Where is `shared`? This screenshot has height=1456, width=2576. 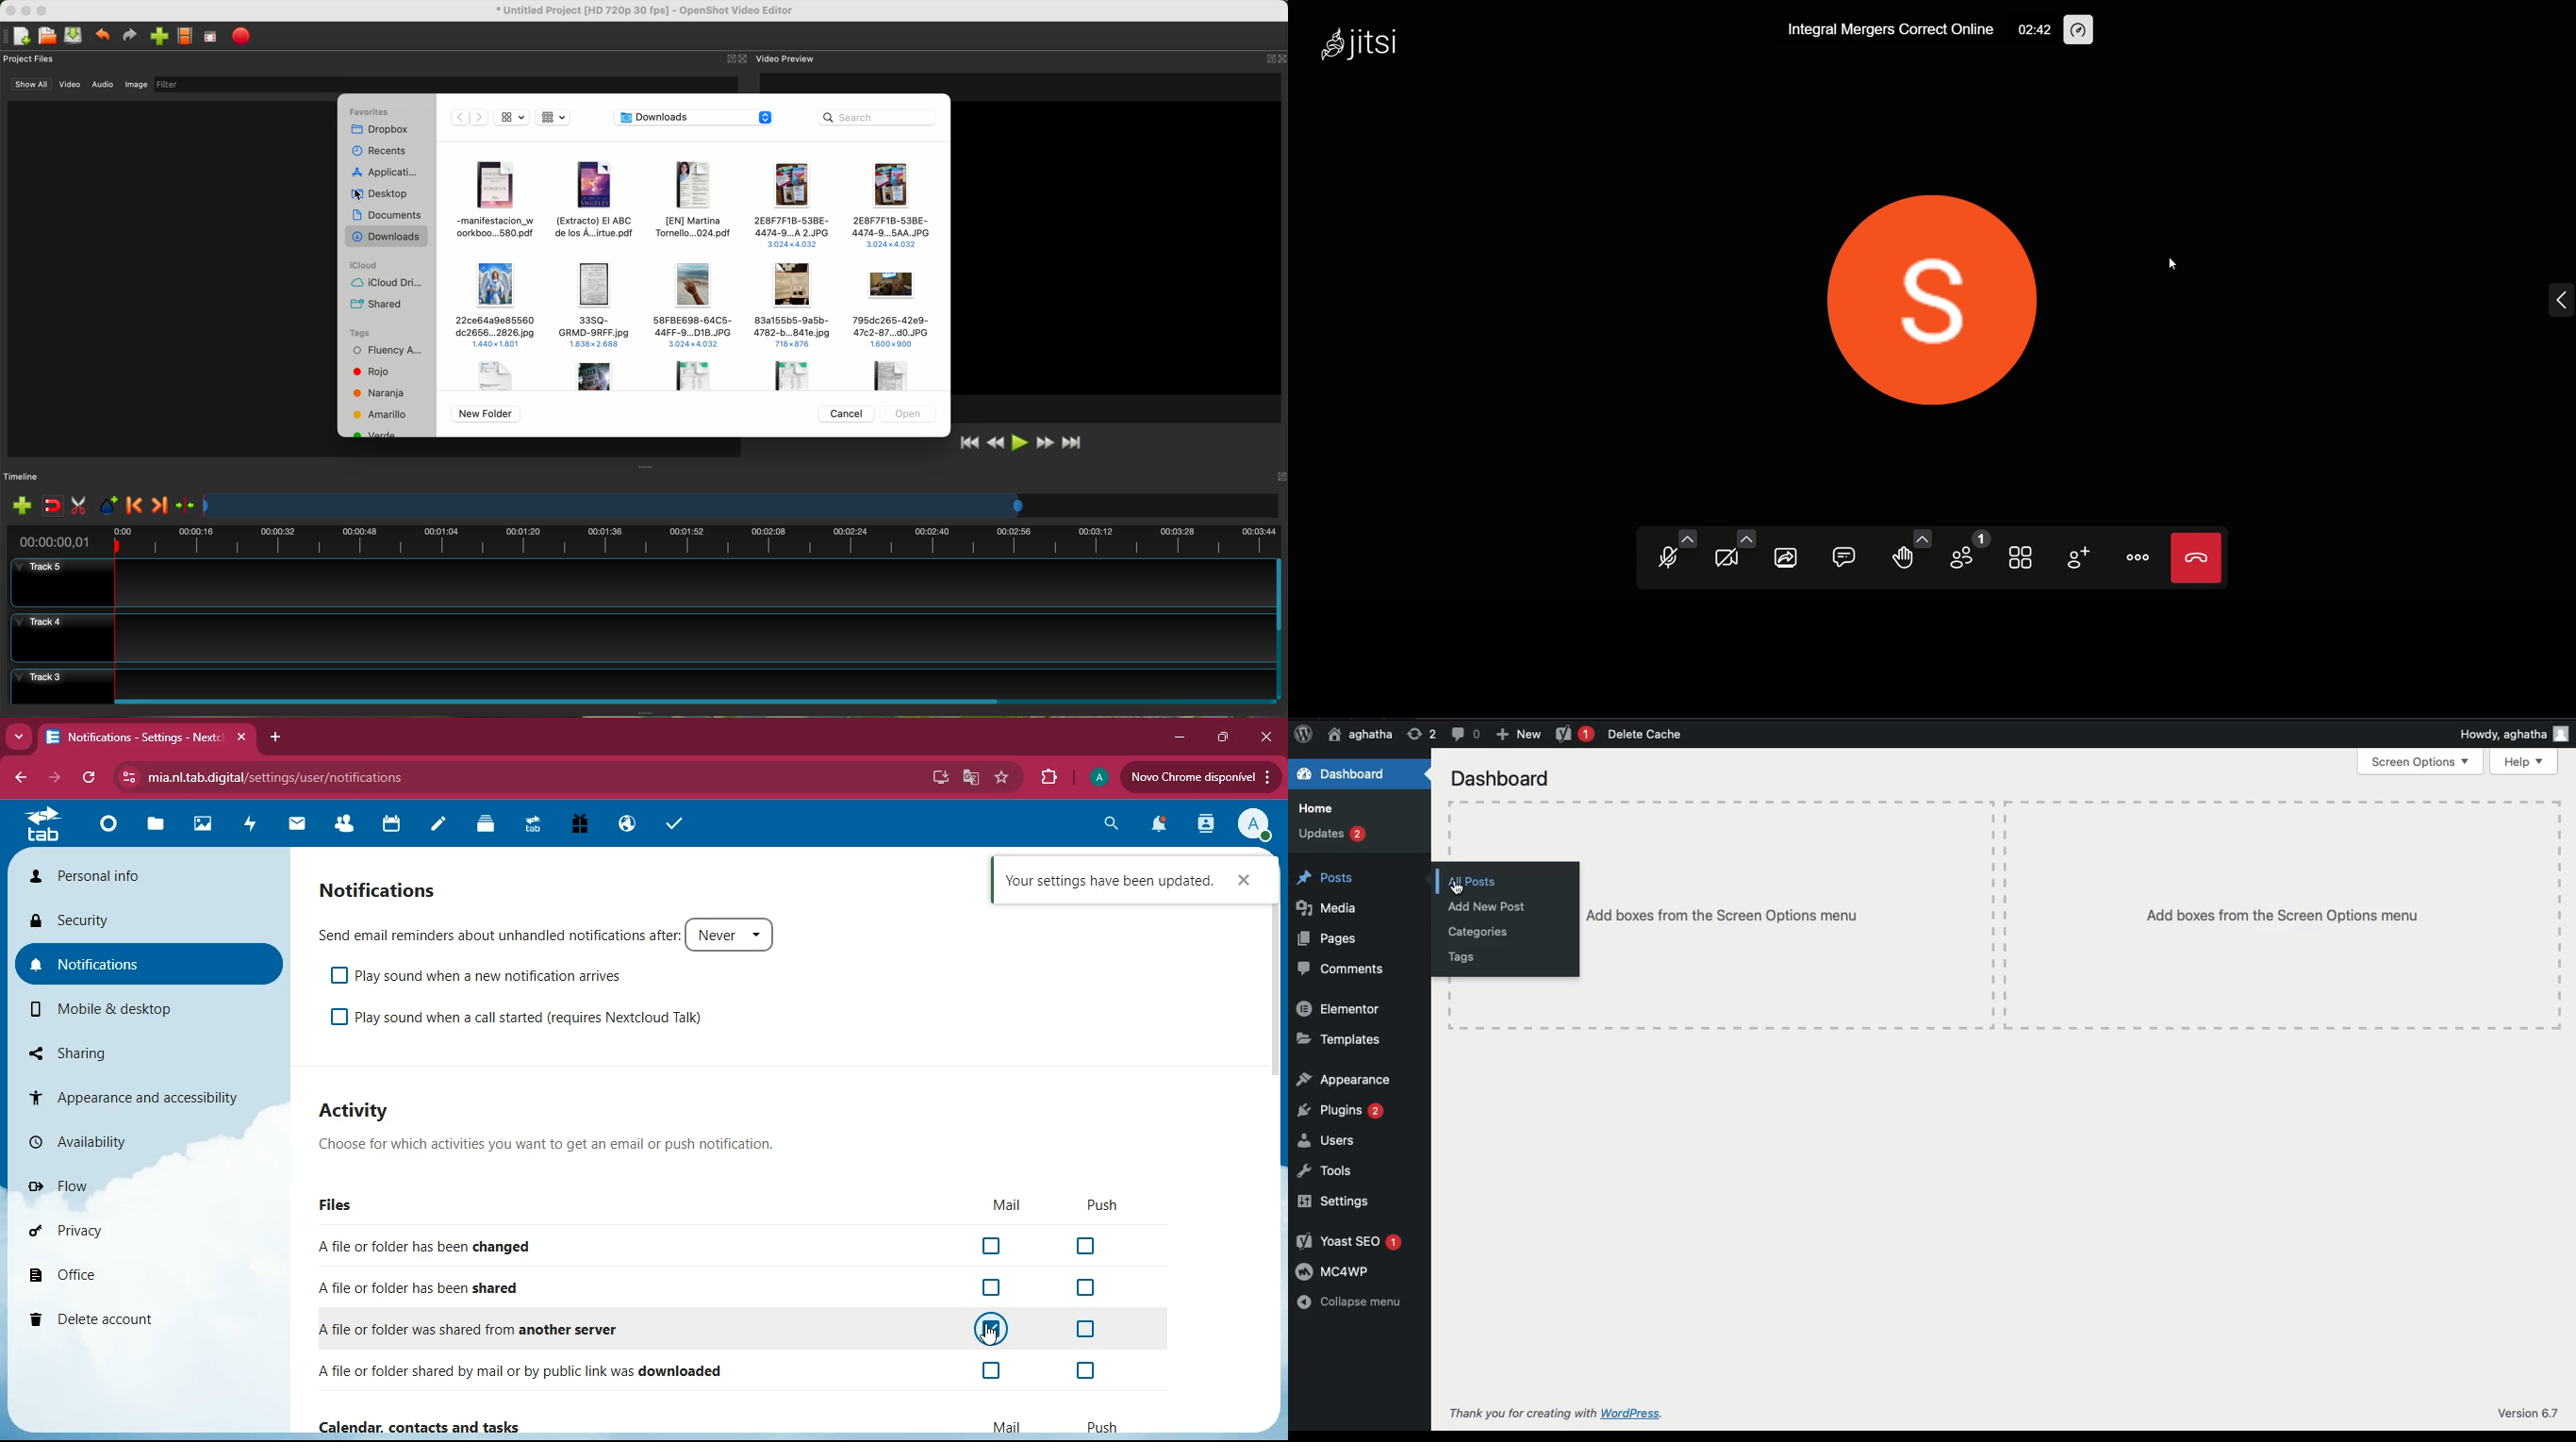
shared is located at coordinates (377, 304).